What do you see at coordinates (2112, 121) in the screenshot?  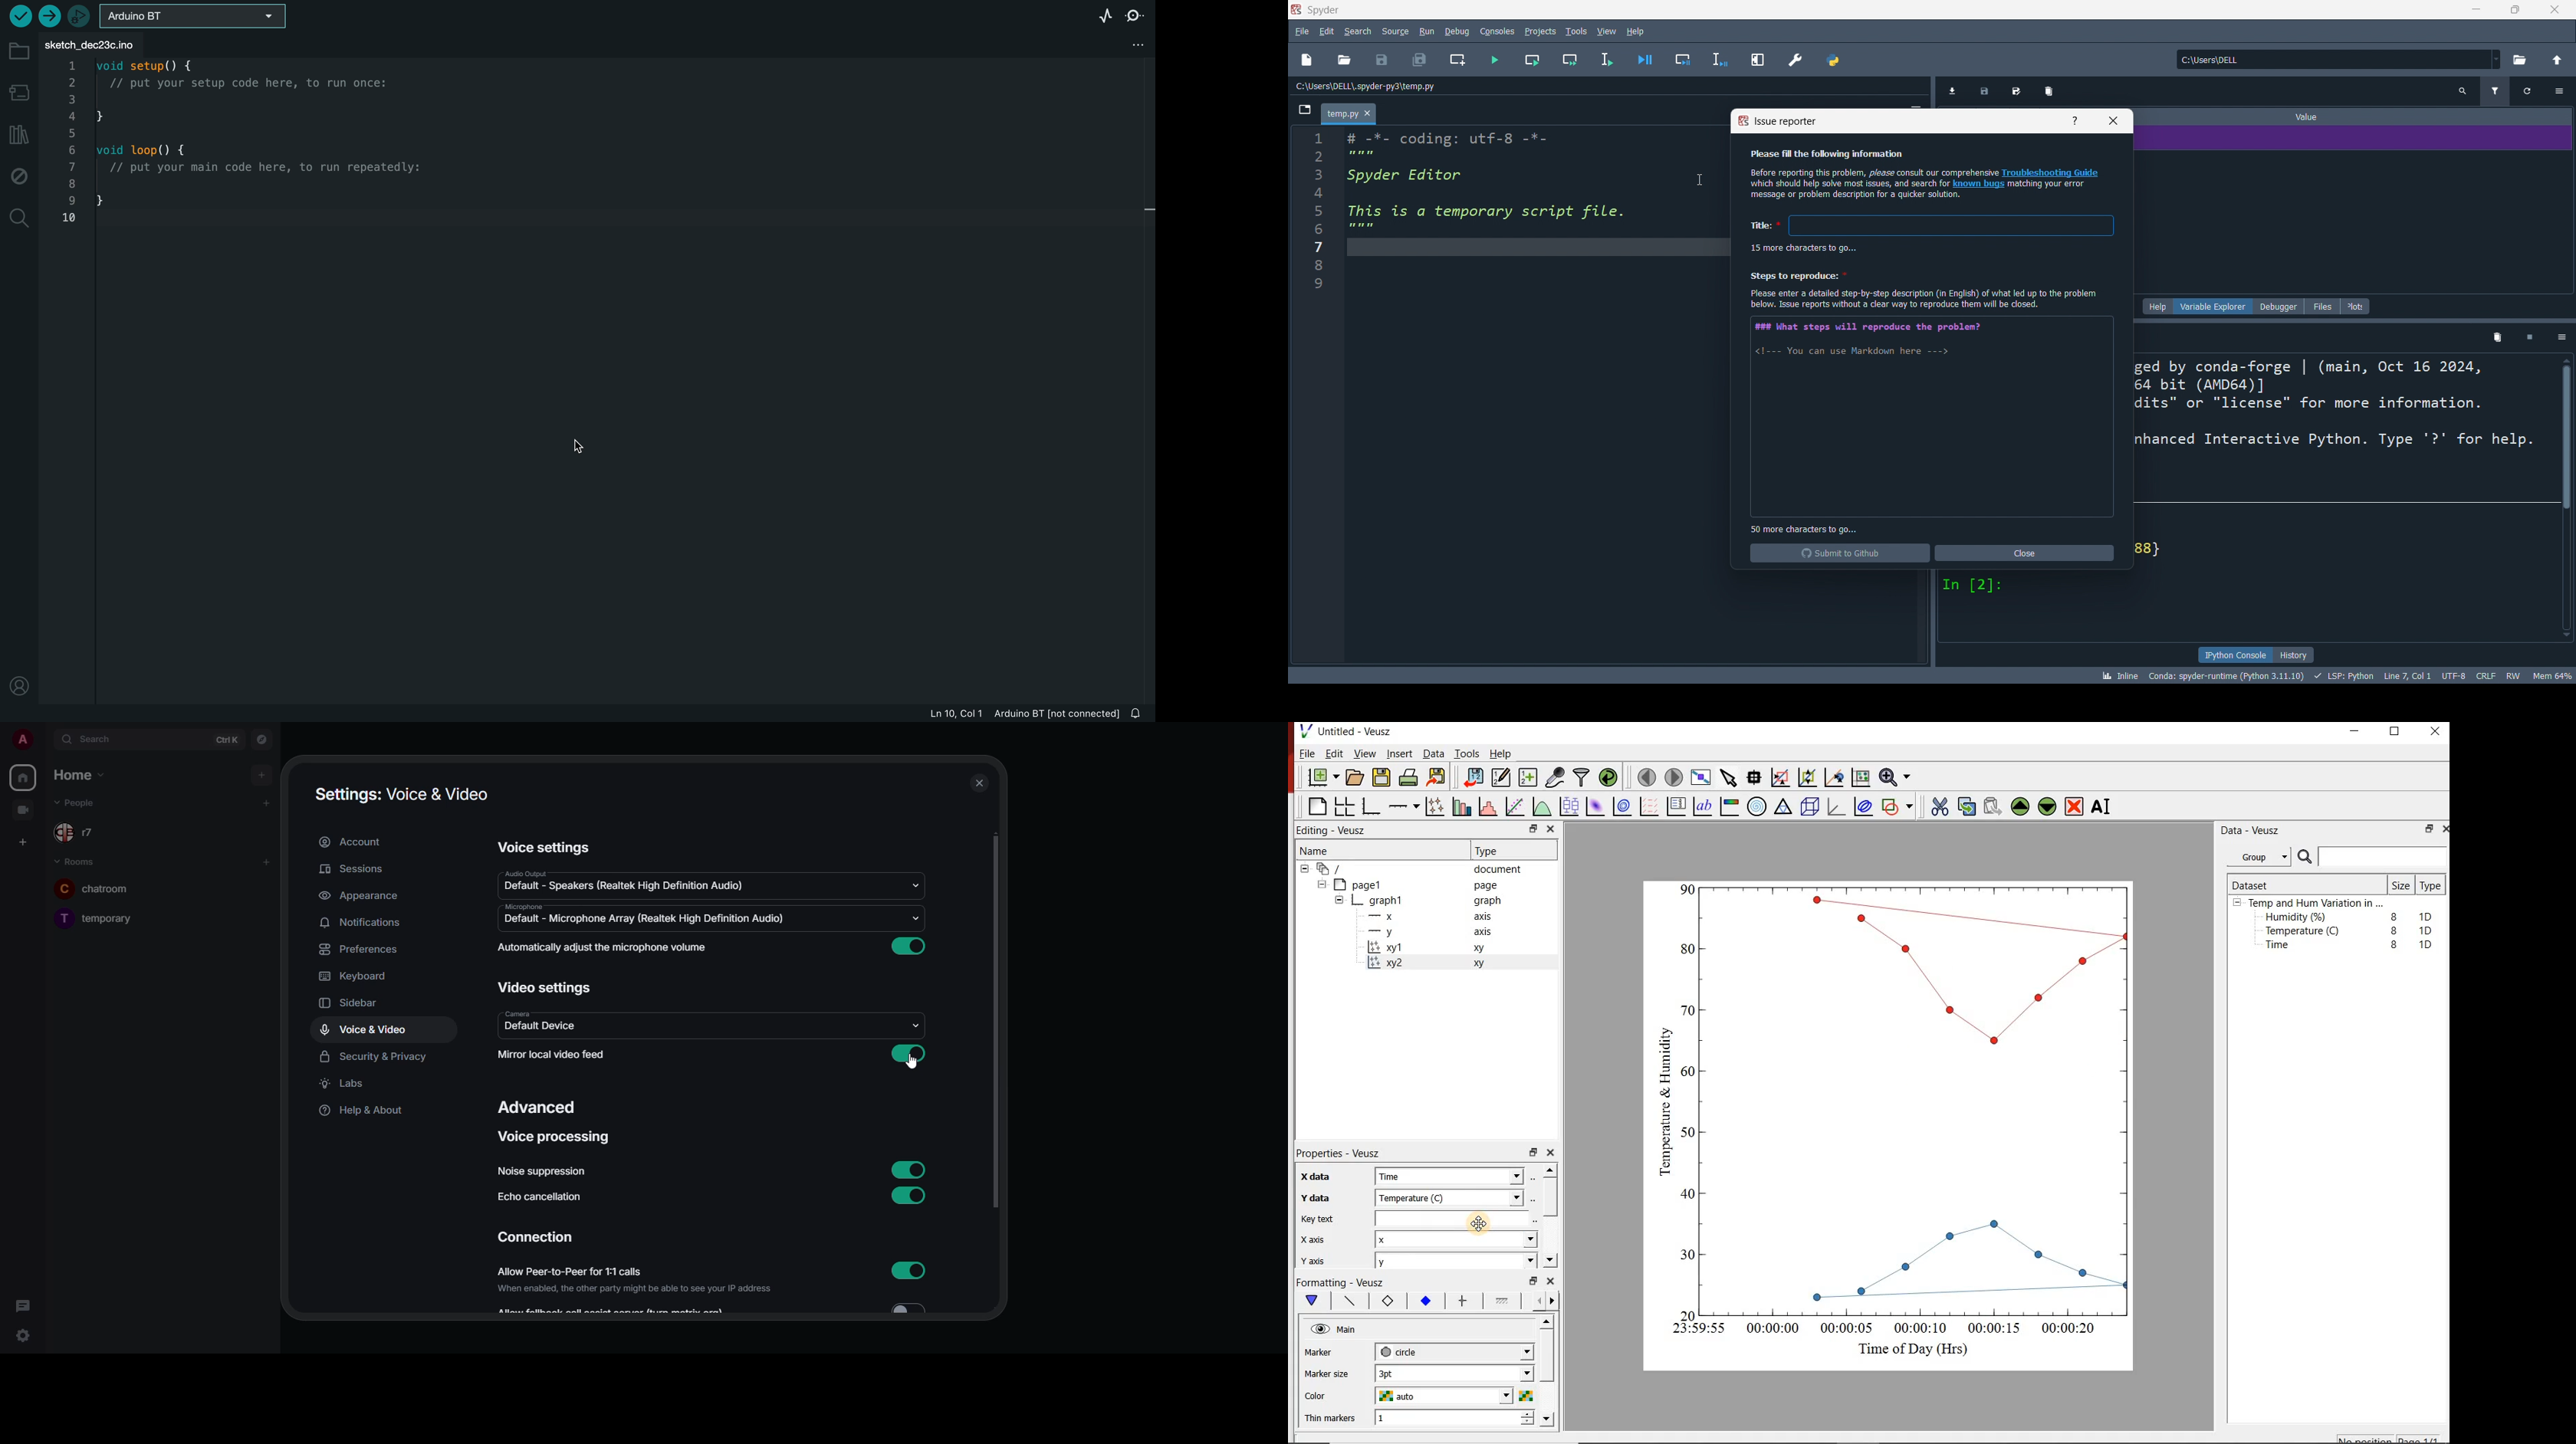 I see `close` at bounding box center [2112, 121].